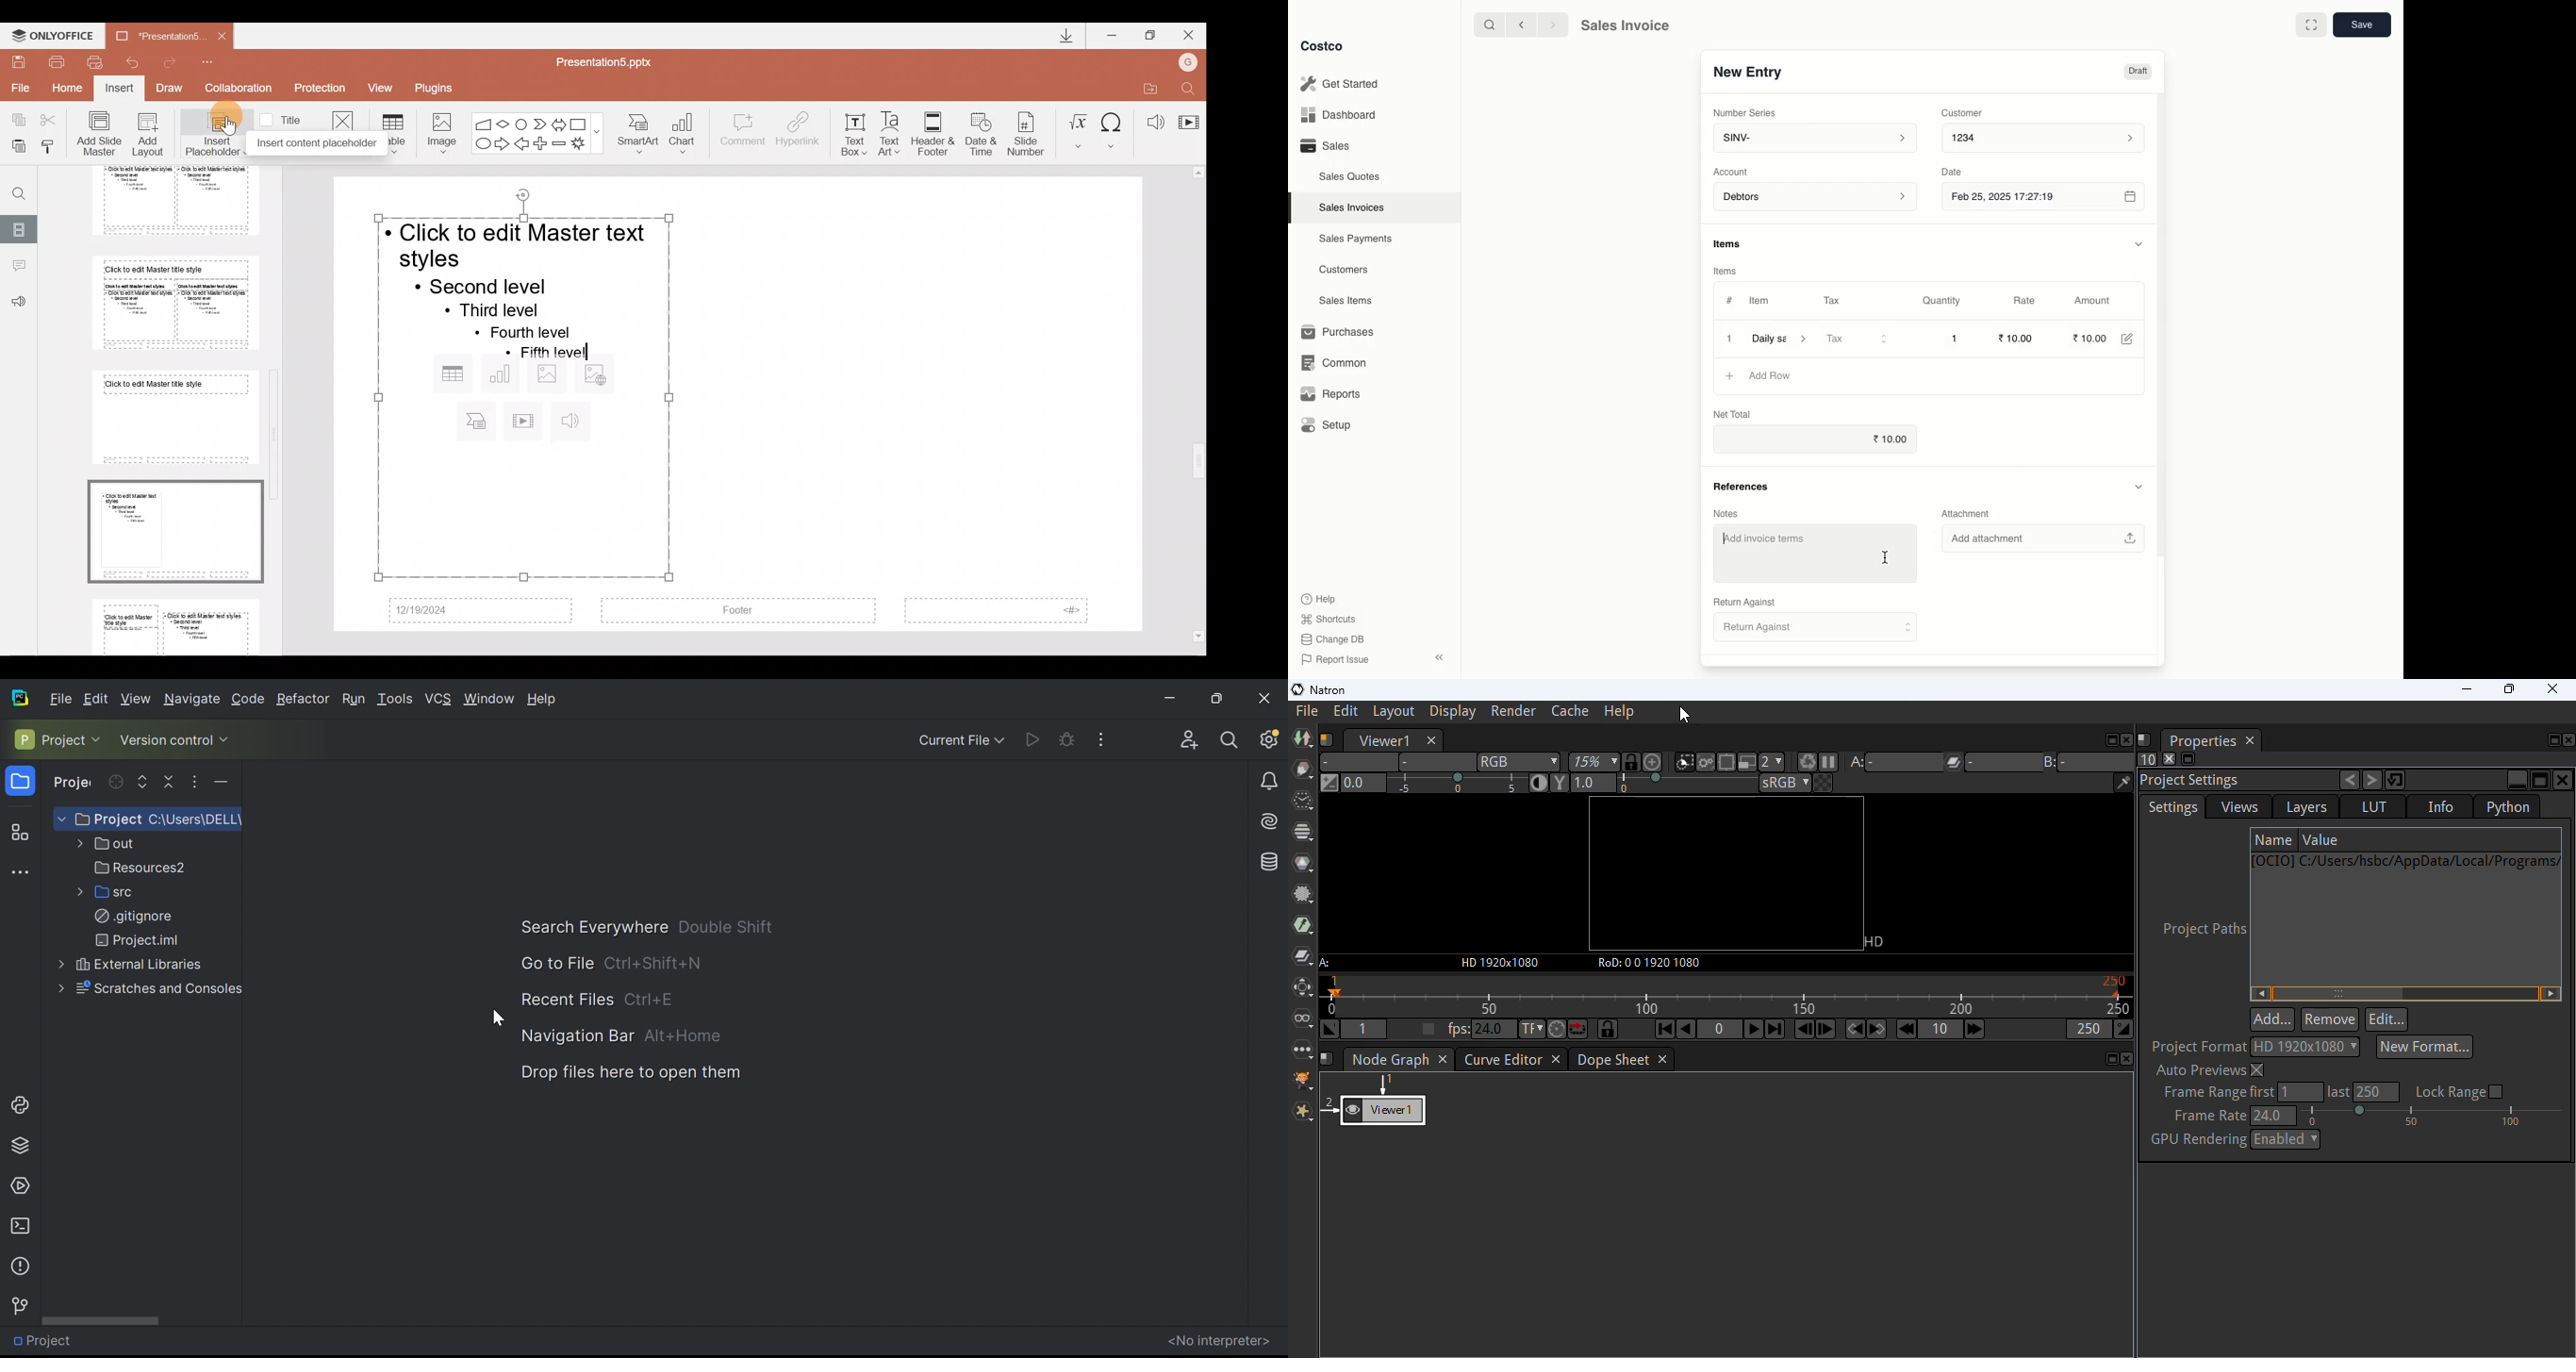 The image size is (2576, 1372). What do you see at coordinates (438, 86) in the screenshot?
I see `Plugins` at bounding box center [438, 86].